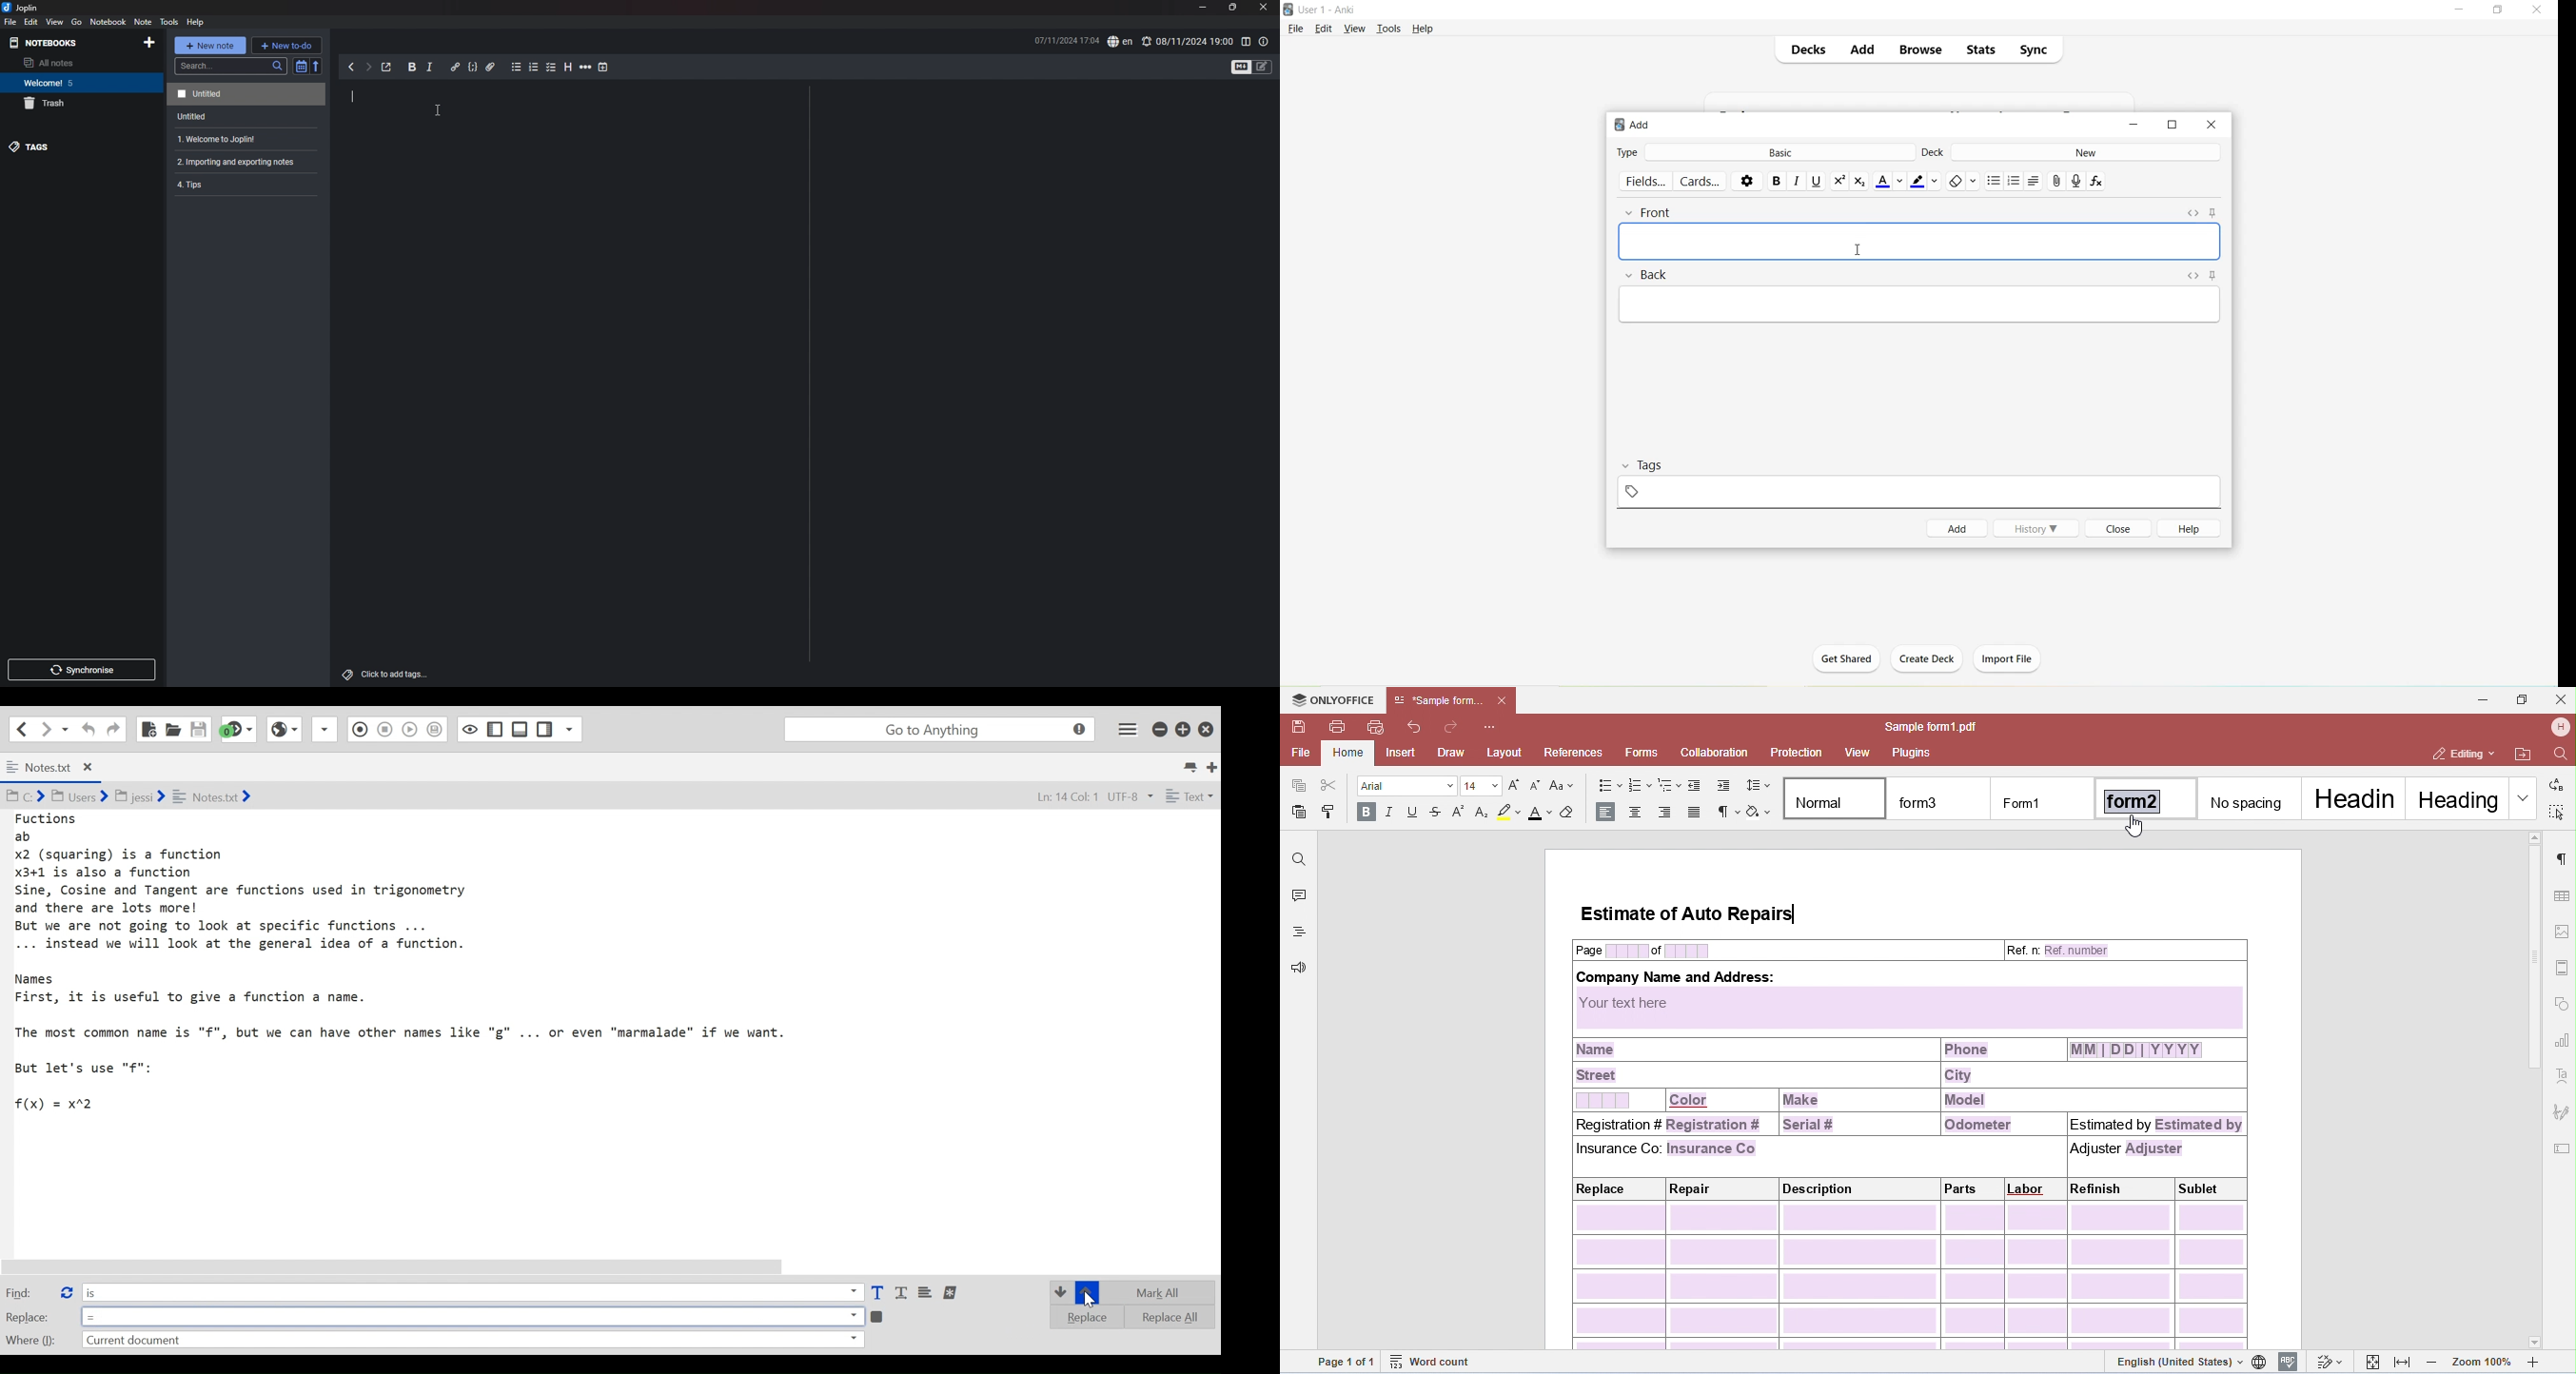 This screenshot has width=2576, height=1400. Describe the element at coordinates (249, 94) in the screenshot. I see `note` at that location.